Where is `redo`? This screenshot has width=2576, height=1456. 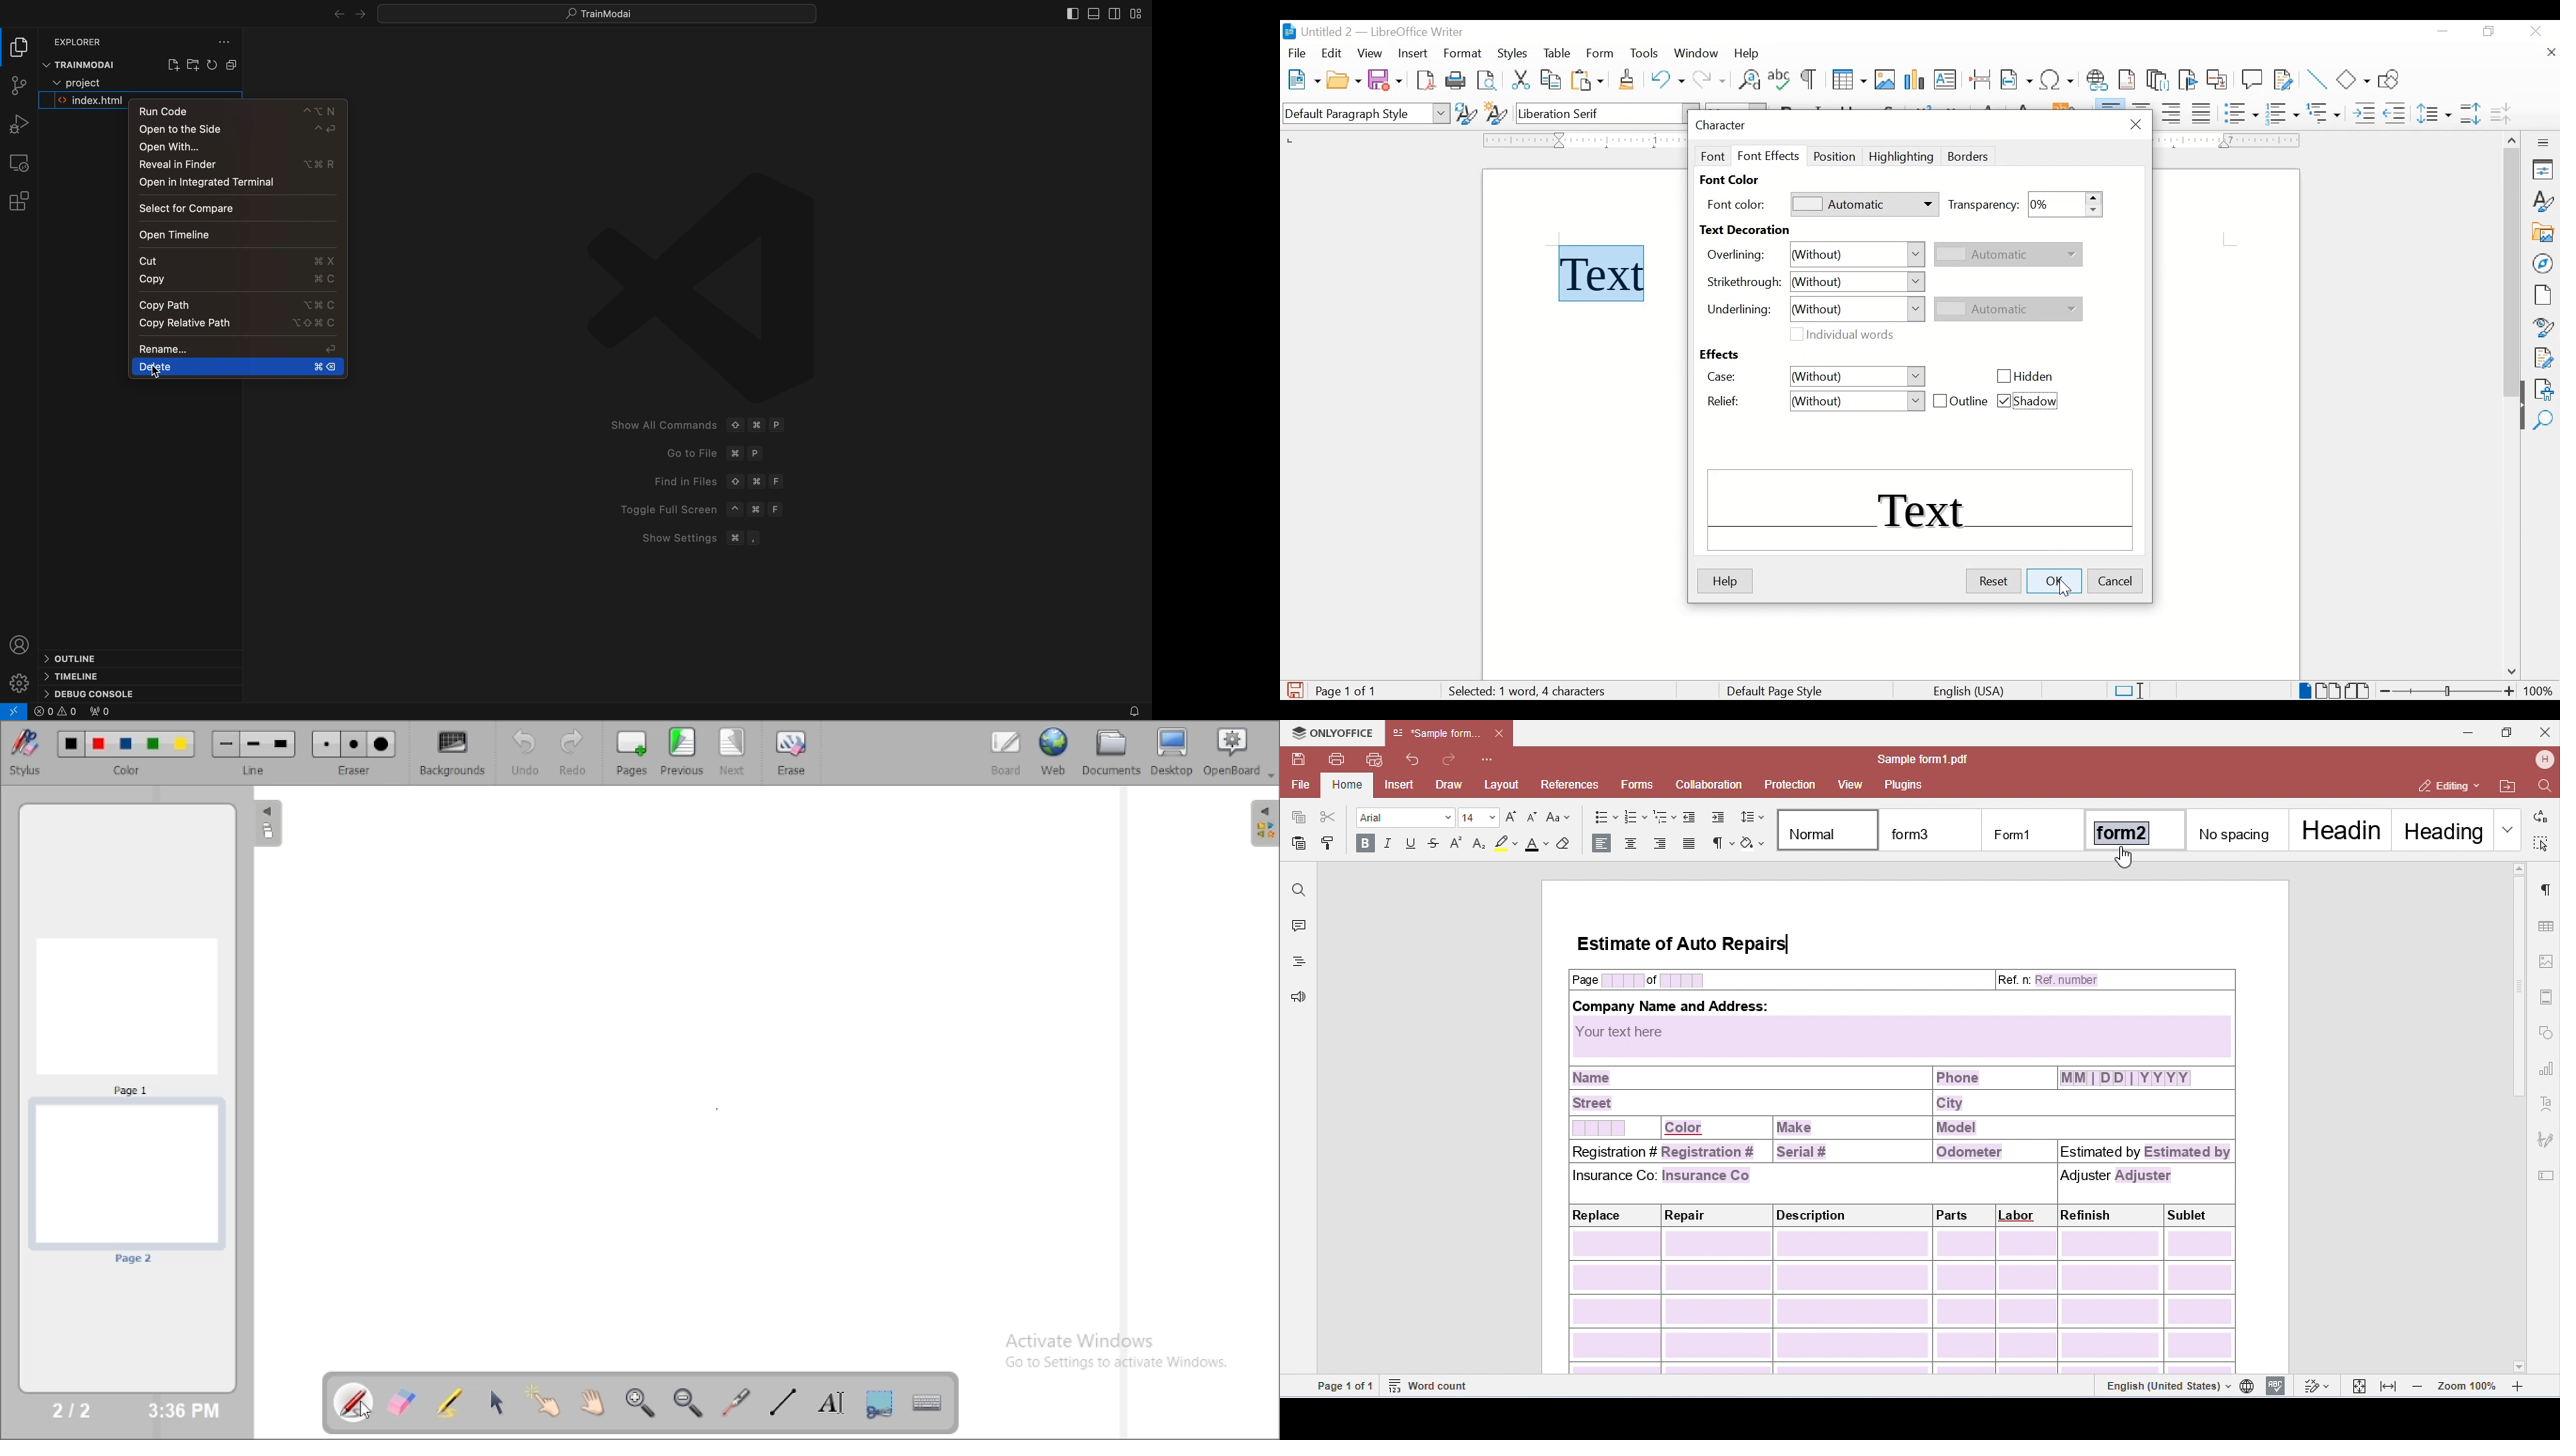 redo is located at coordinates (1710, 80).